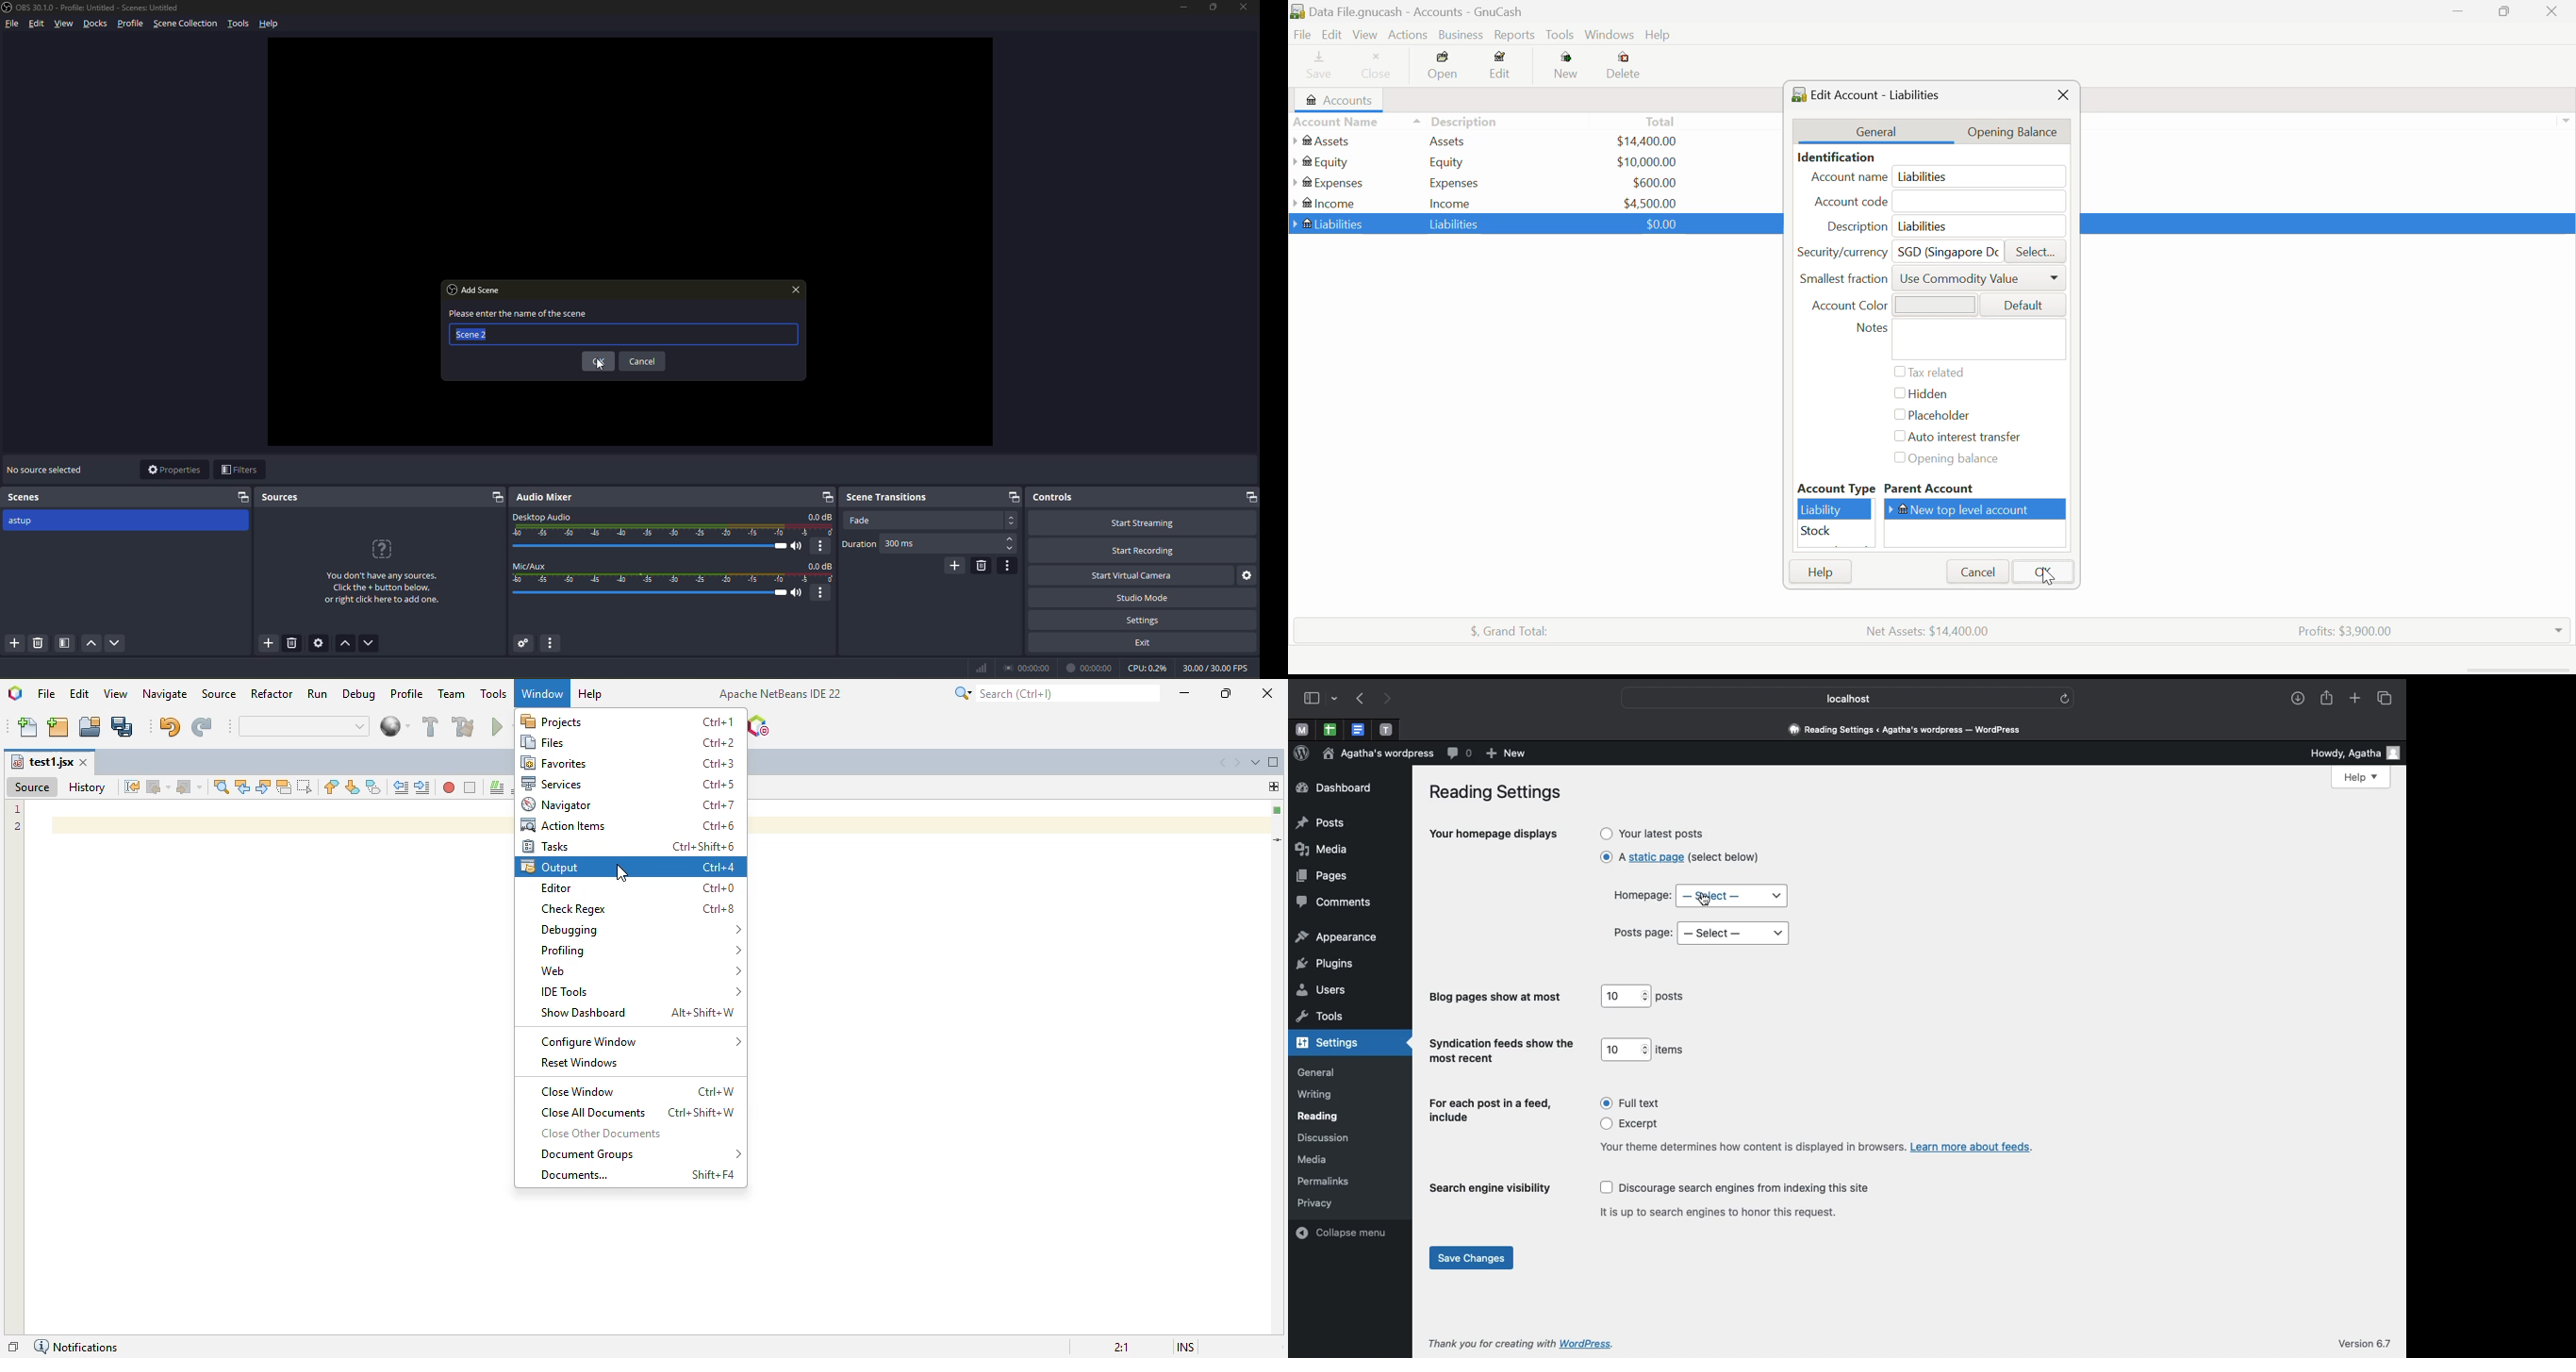 Image resolution: width=2576 pixels, height=1372 pixels. I want to click on expand, so click(1014, 496).